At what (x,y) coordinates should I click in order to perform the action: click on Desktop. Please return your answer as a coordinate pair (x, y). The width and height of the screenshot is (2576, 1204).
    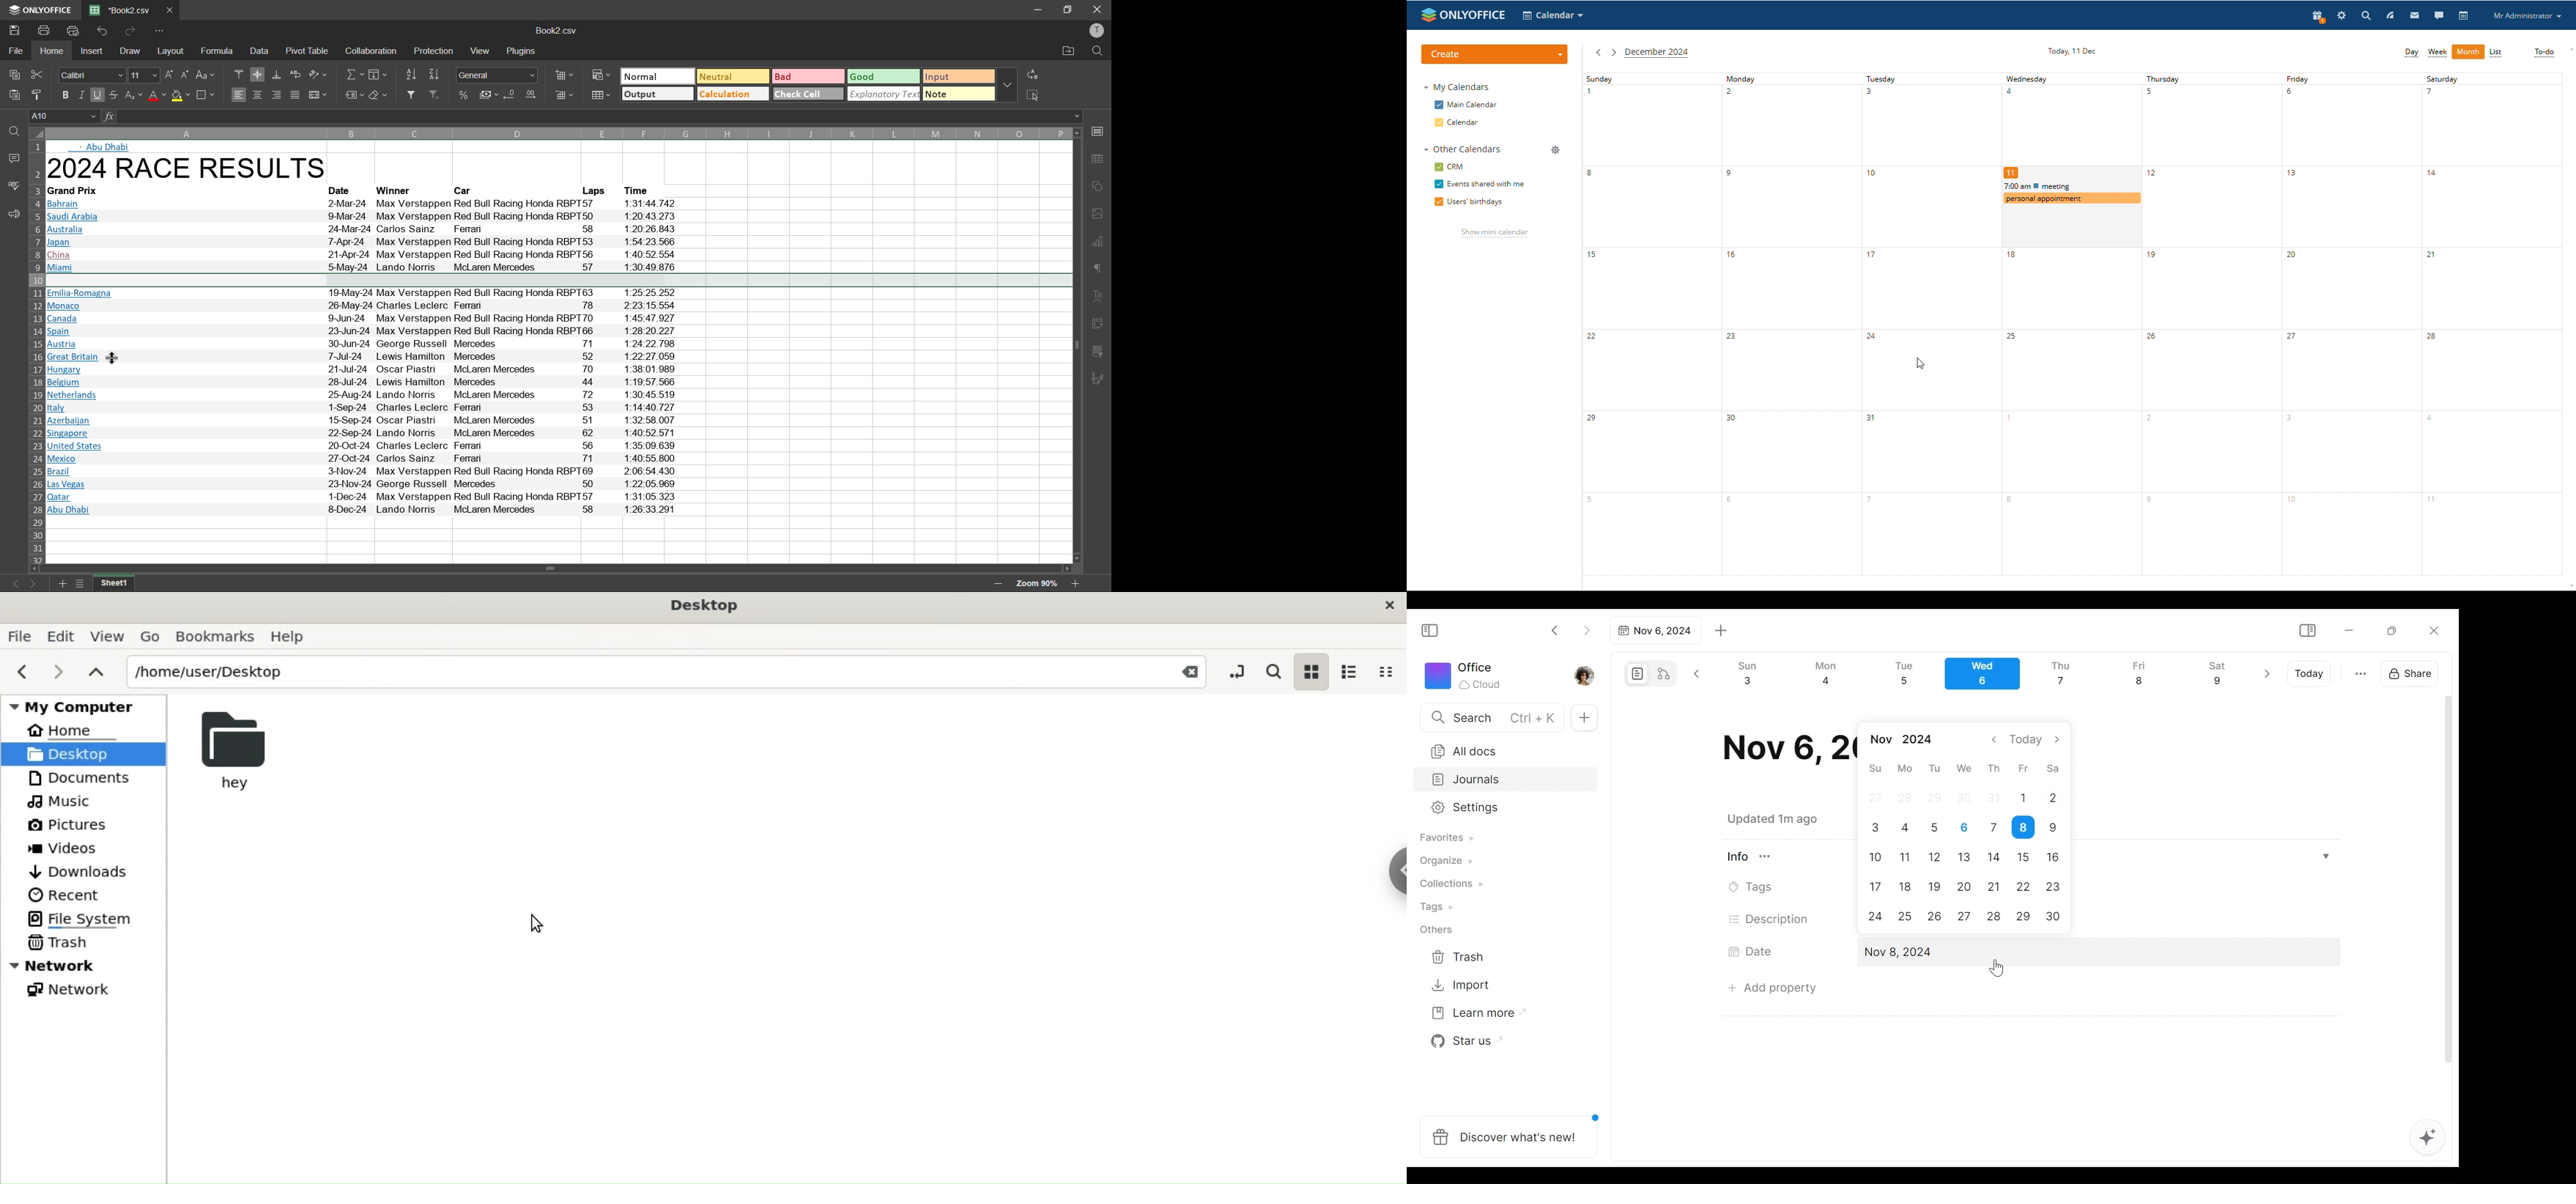
    Looking at the image, I should click on (703, 607).